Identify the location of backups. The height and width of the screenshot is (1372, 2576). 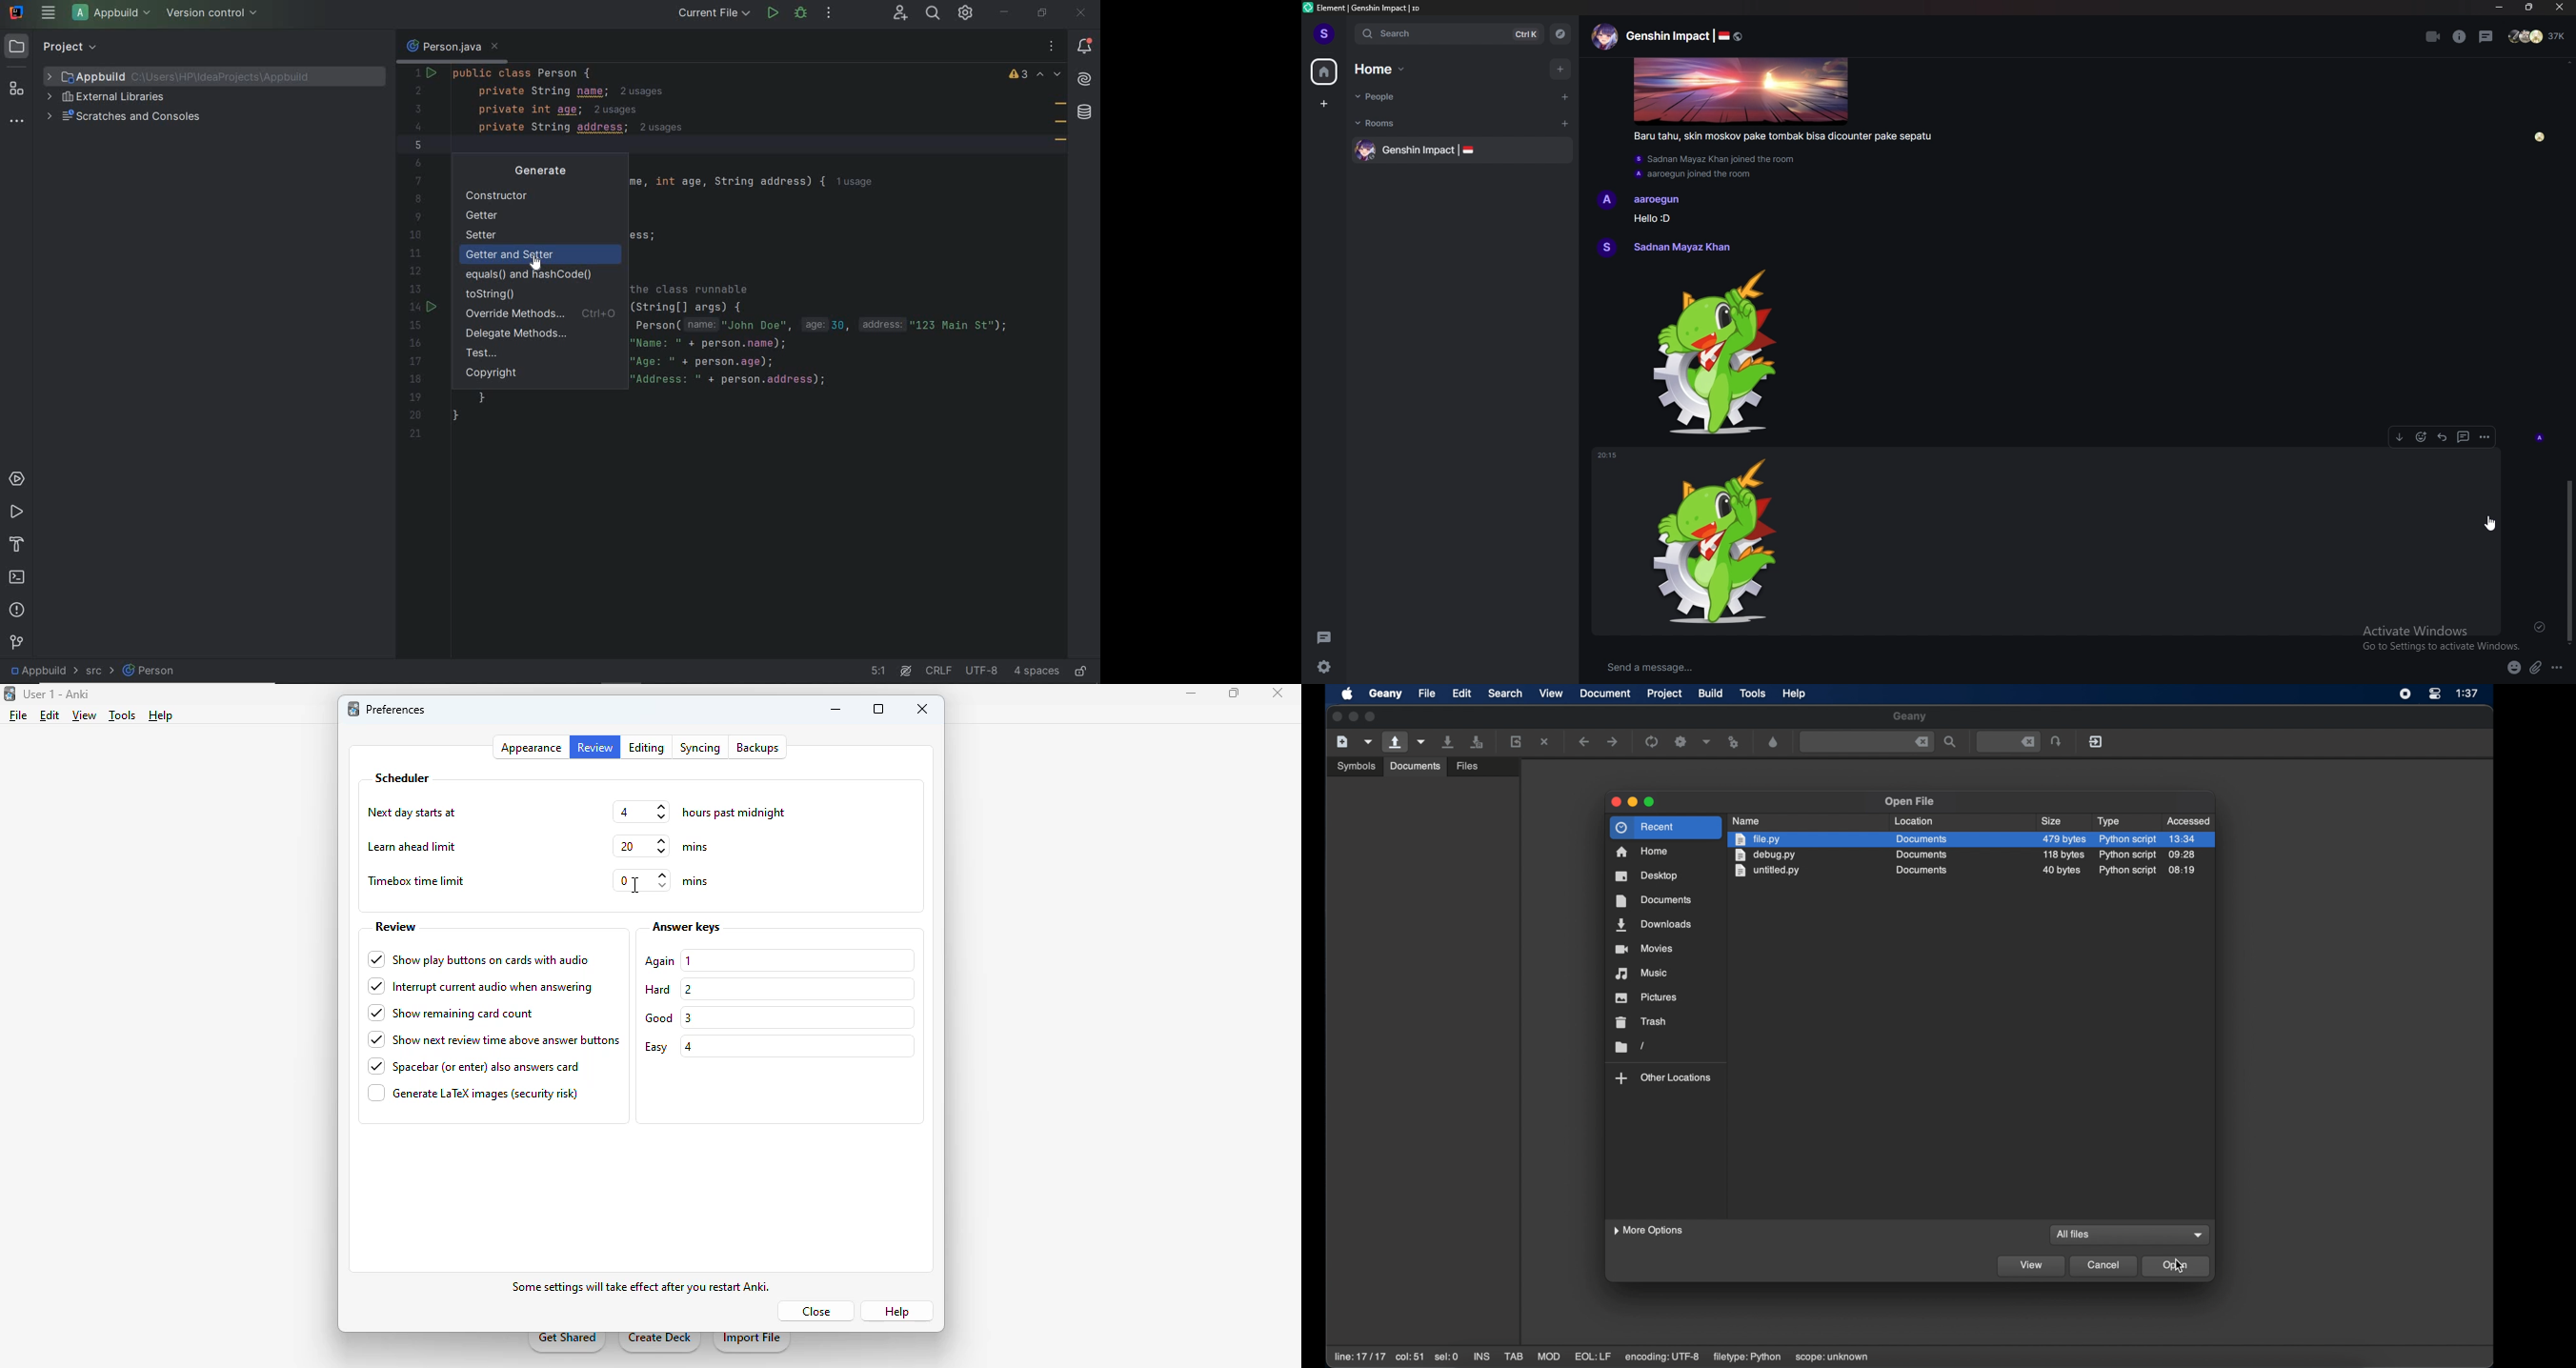
(758, 748).